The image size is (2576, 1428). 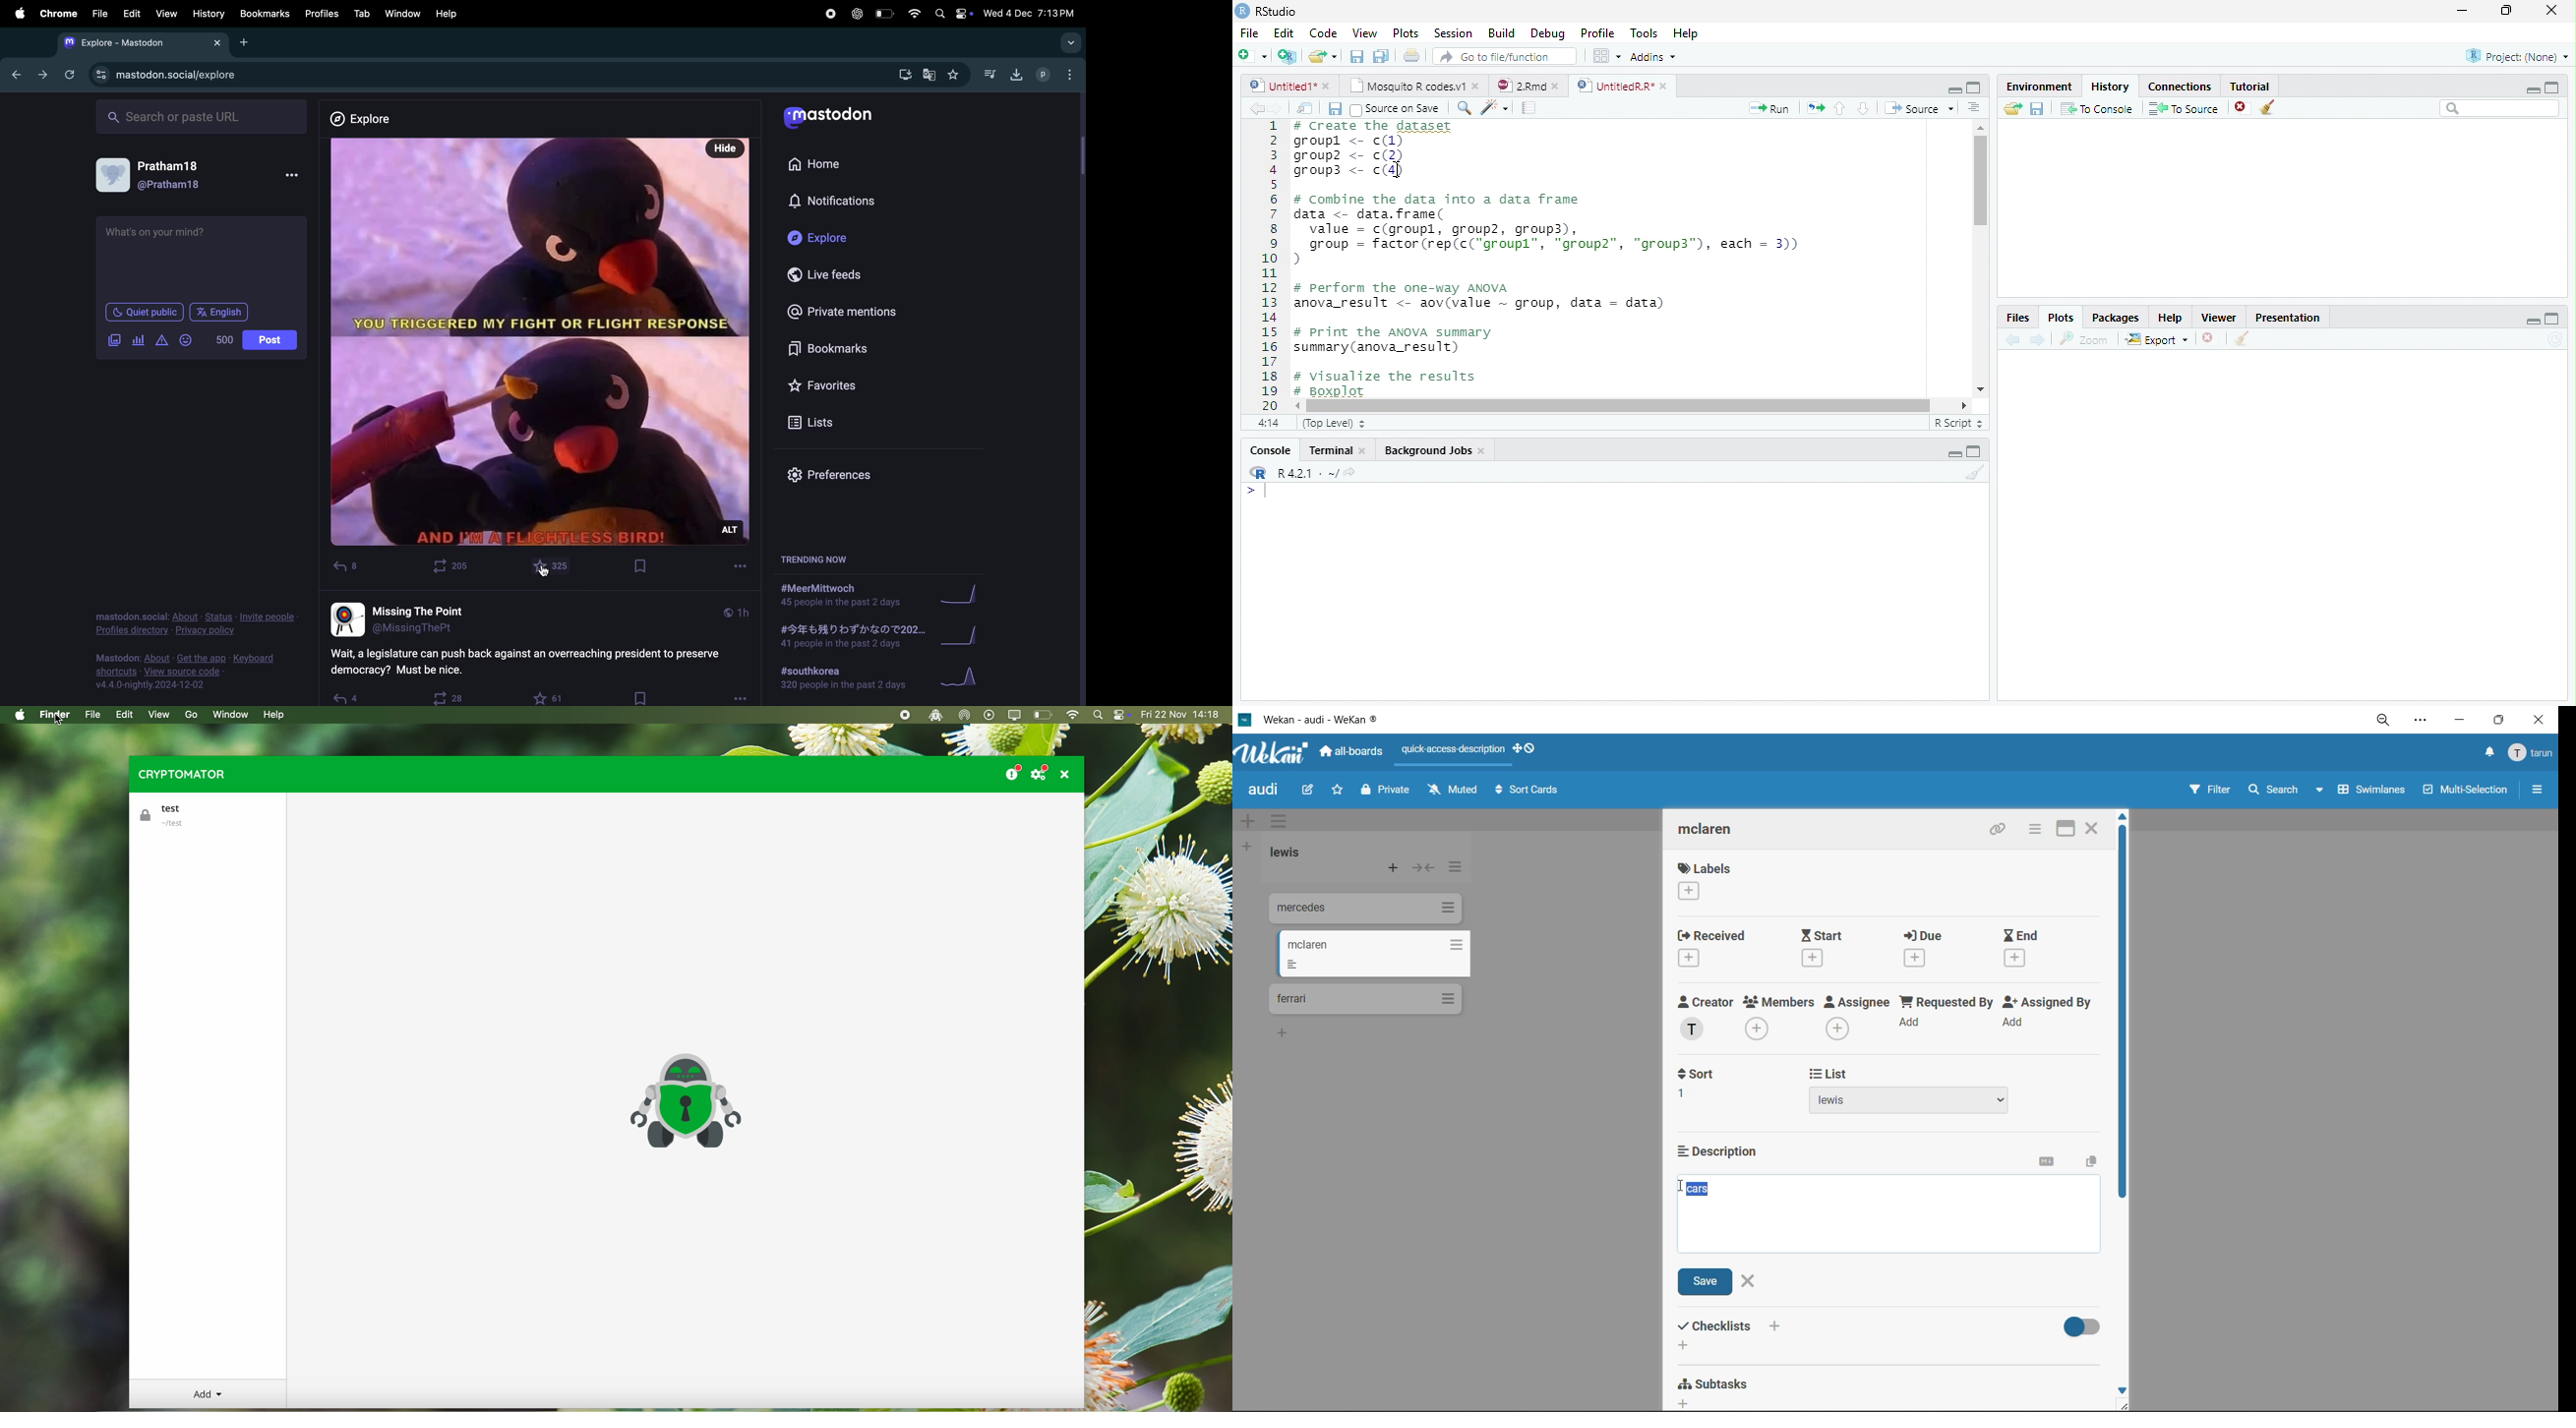 I want to click on geom boxplot() + Tabs(title = “soxplot of values by Group”, x = “Group”, y = “"value") +theme_minimal ()# mean plot with ggplot2group_means <- aggregate(value ~ group, data = data, mean)ggplot(group_means, aes(x = group, y = value, group = 1)) + #group=1 needed for line pgeon_line() +geon_point() +Tabs(title = “Mean Plot of values by Group”, x = “Group”, y = “Mean value") +theme_minimal ()# Tukey's Hsp for pairwise comparisons (post-hoc test)tukey_result <- TukeyHsD(anova_result)print (tukey_result)#visualize Tukey's HSD results, so click(x=1626, y=260).